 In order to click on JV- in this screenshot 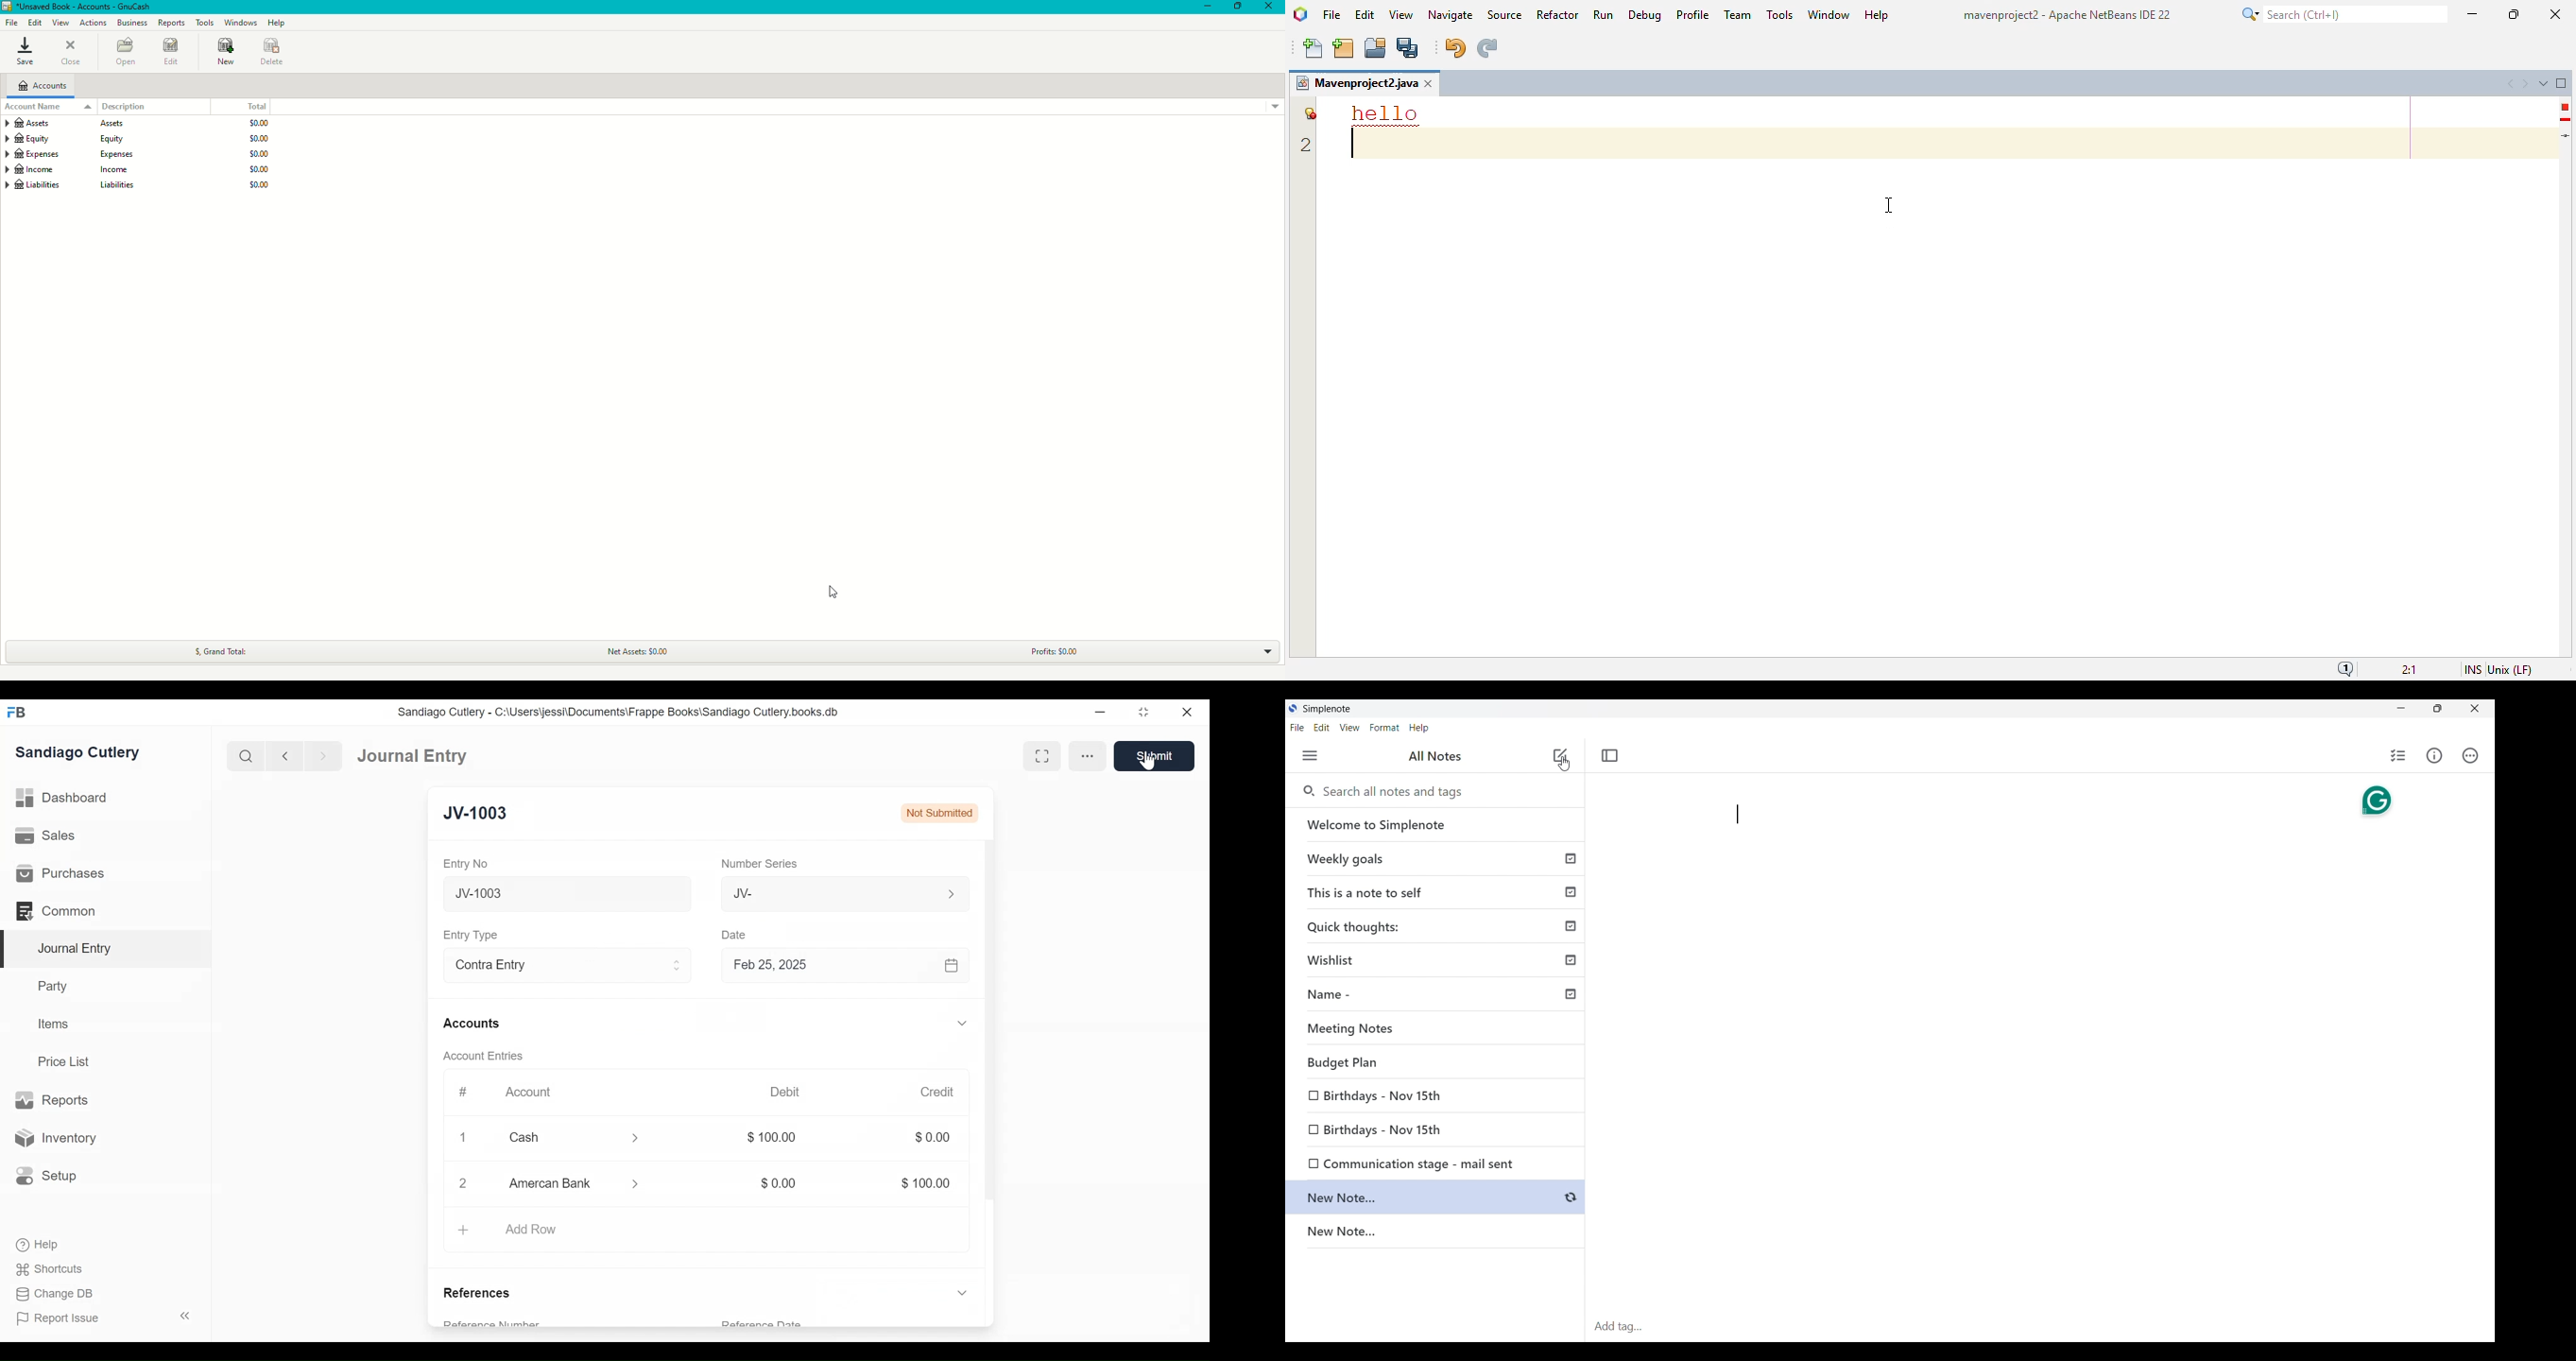, I will do `click(829, 893)`.